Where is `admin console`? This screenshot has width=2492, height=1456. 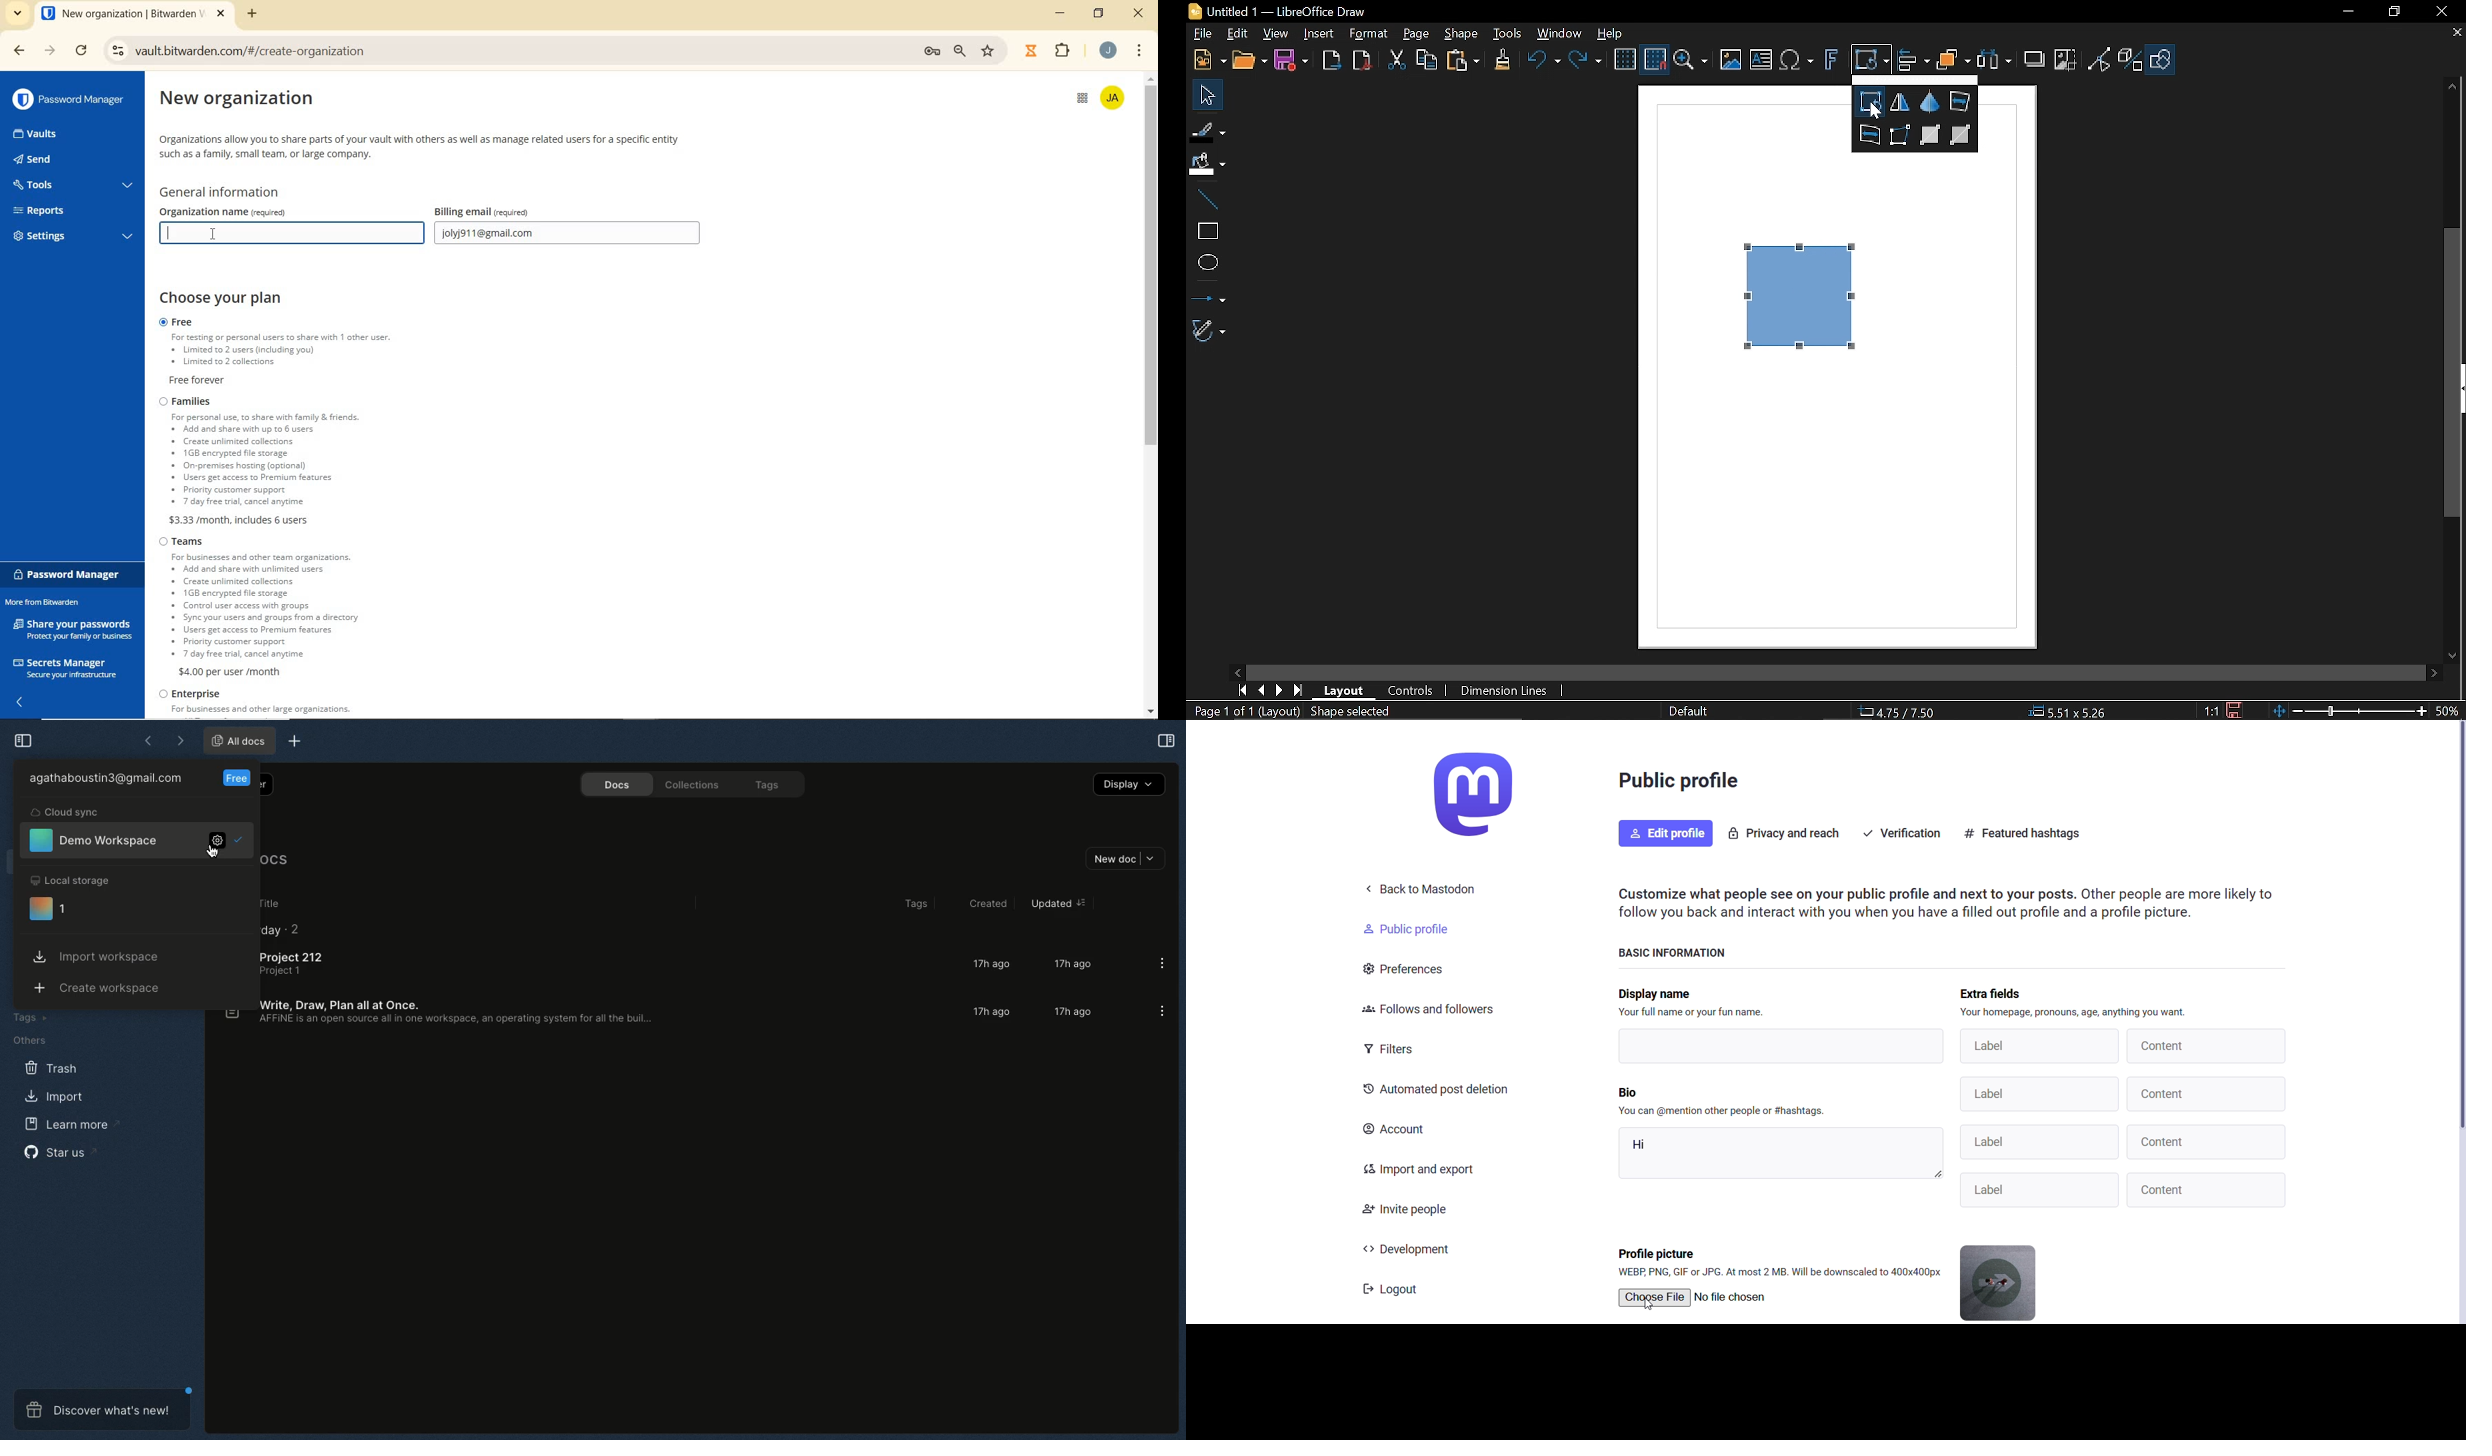 admin console is located at coordinates (1077, 103).